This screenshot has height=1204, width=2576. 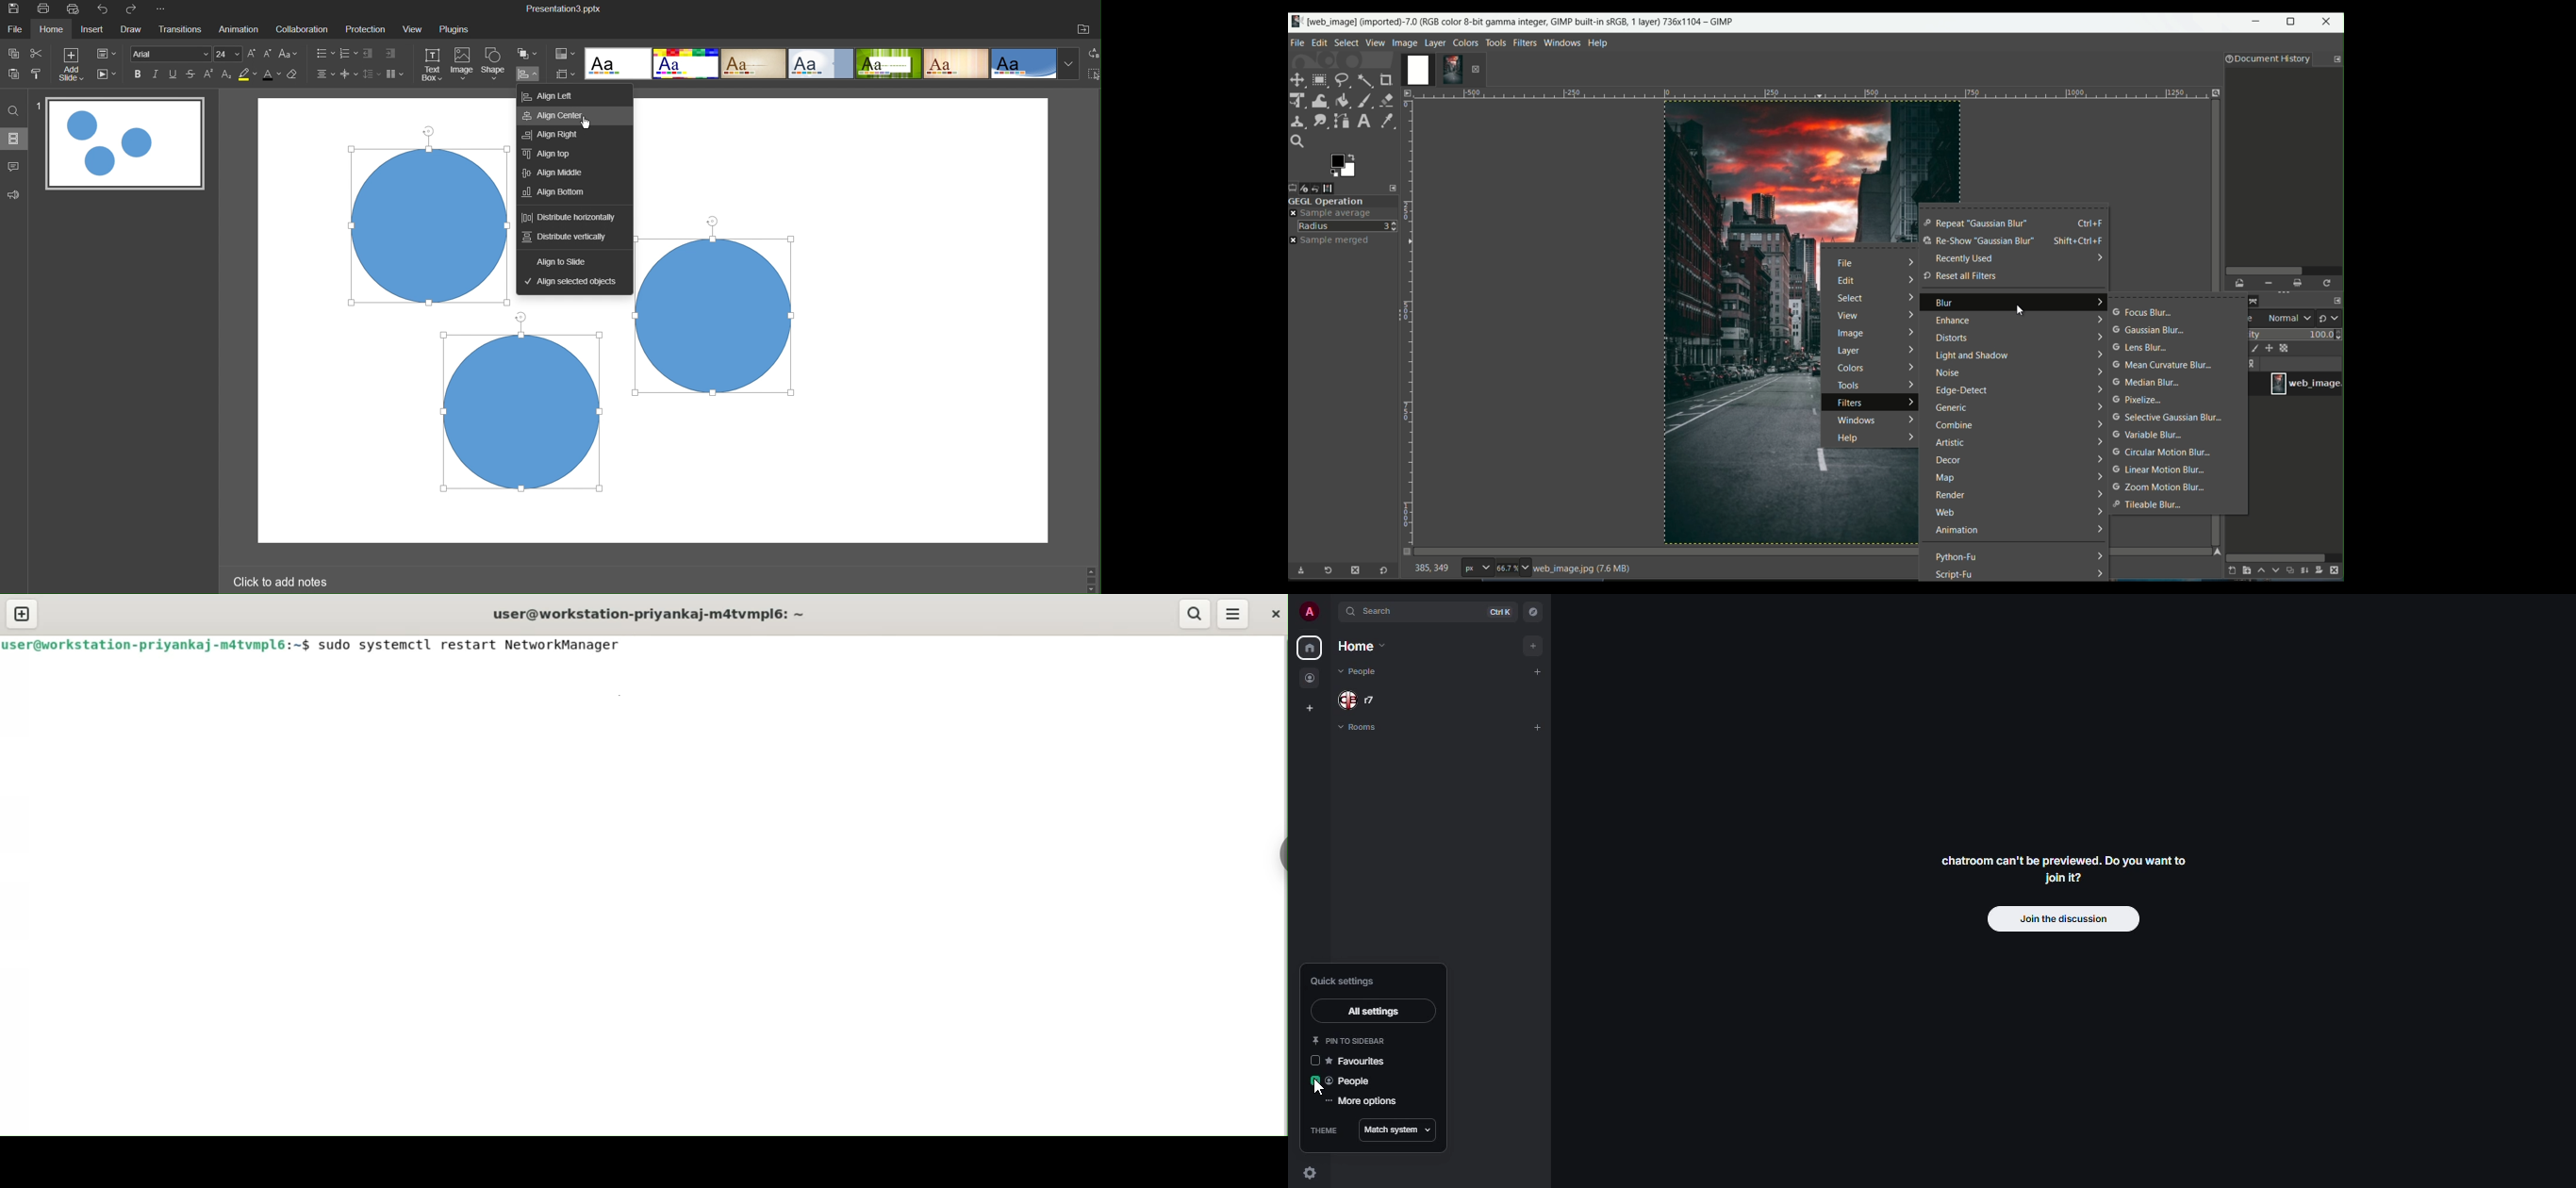 I want to click on chatroom can't be previewed. Join it?, so click(x=2060, y=868).